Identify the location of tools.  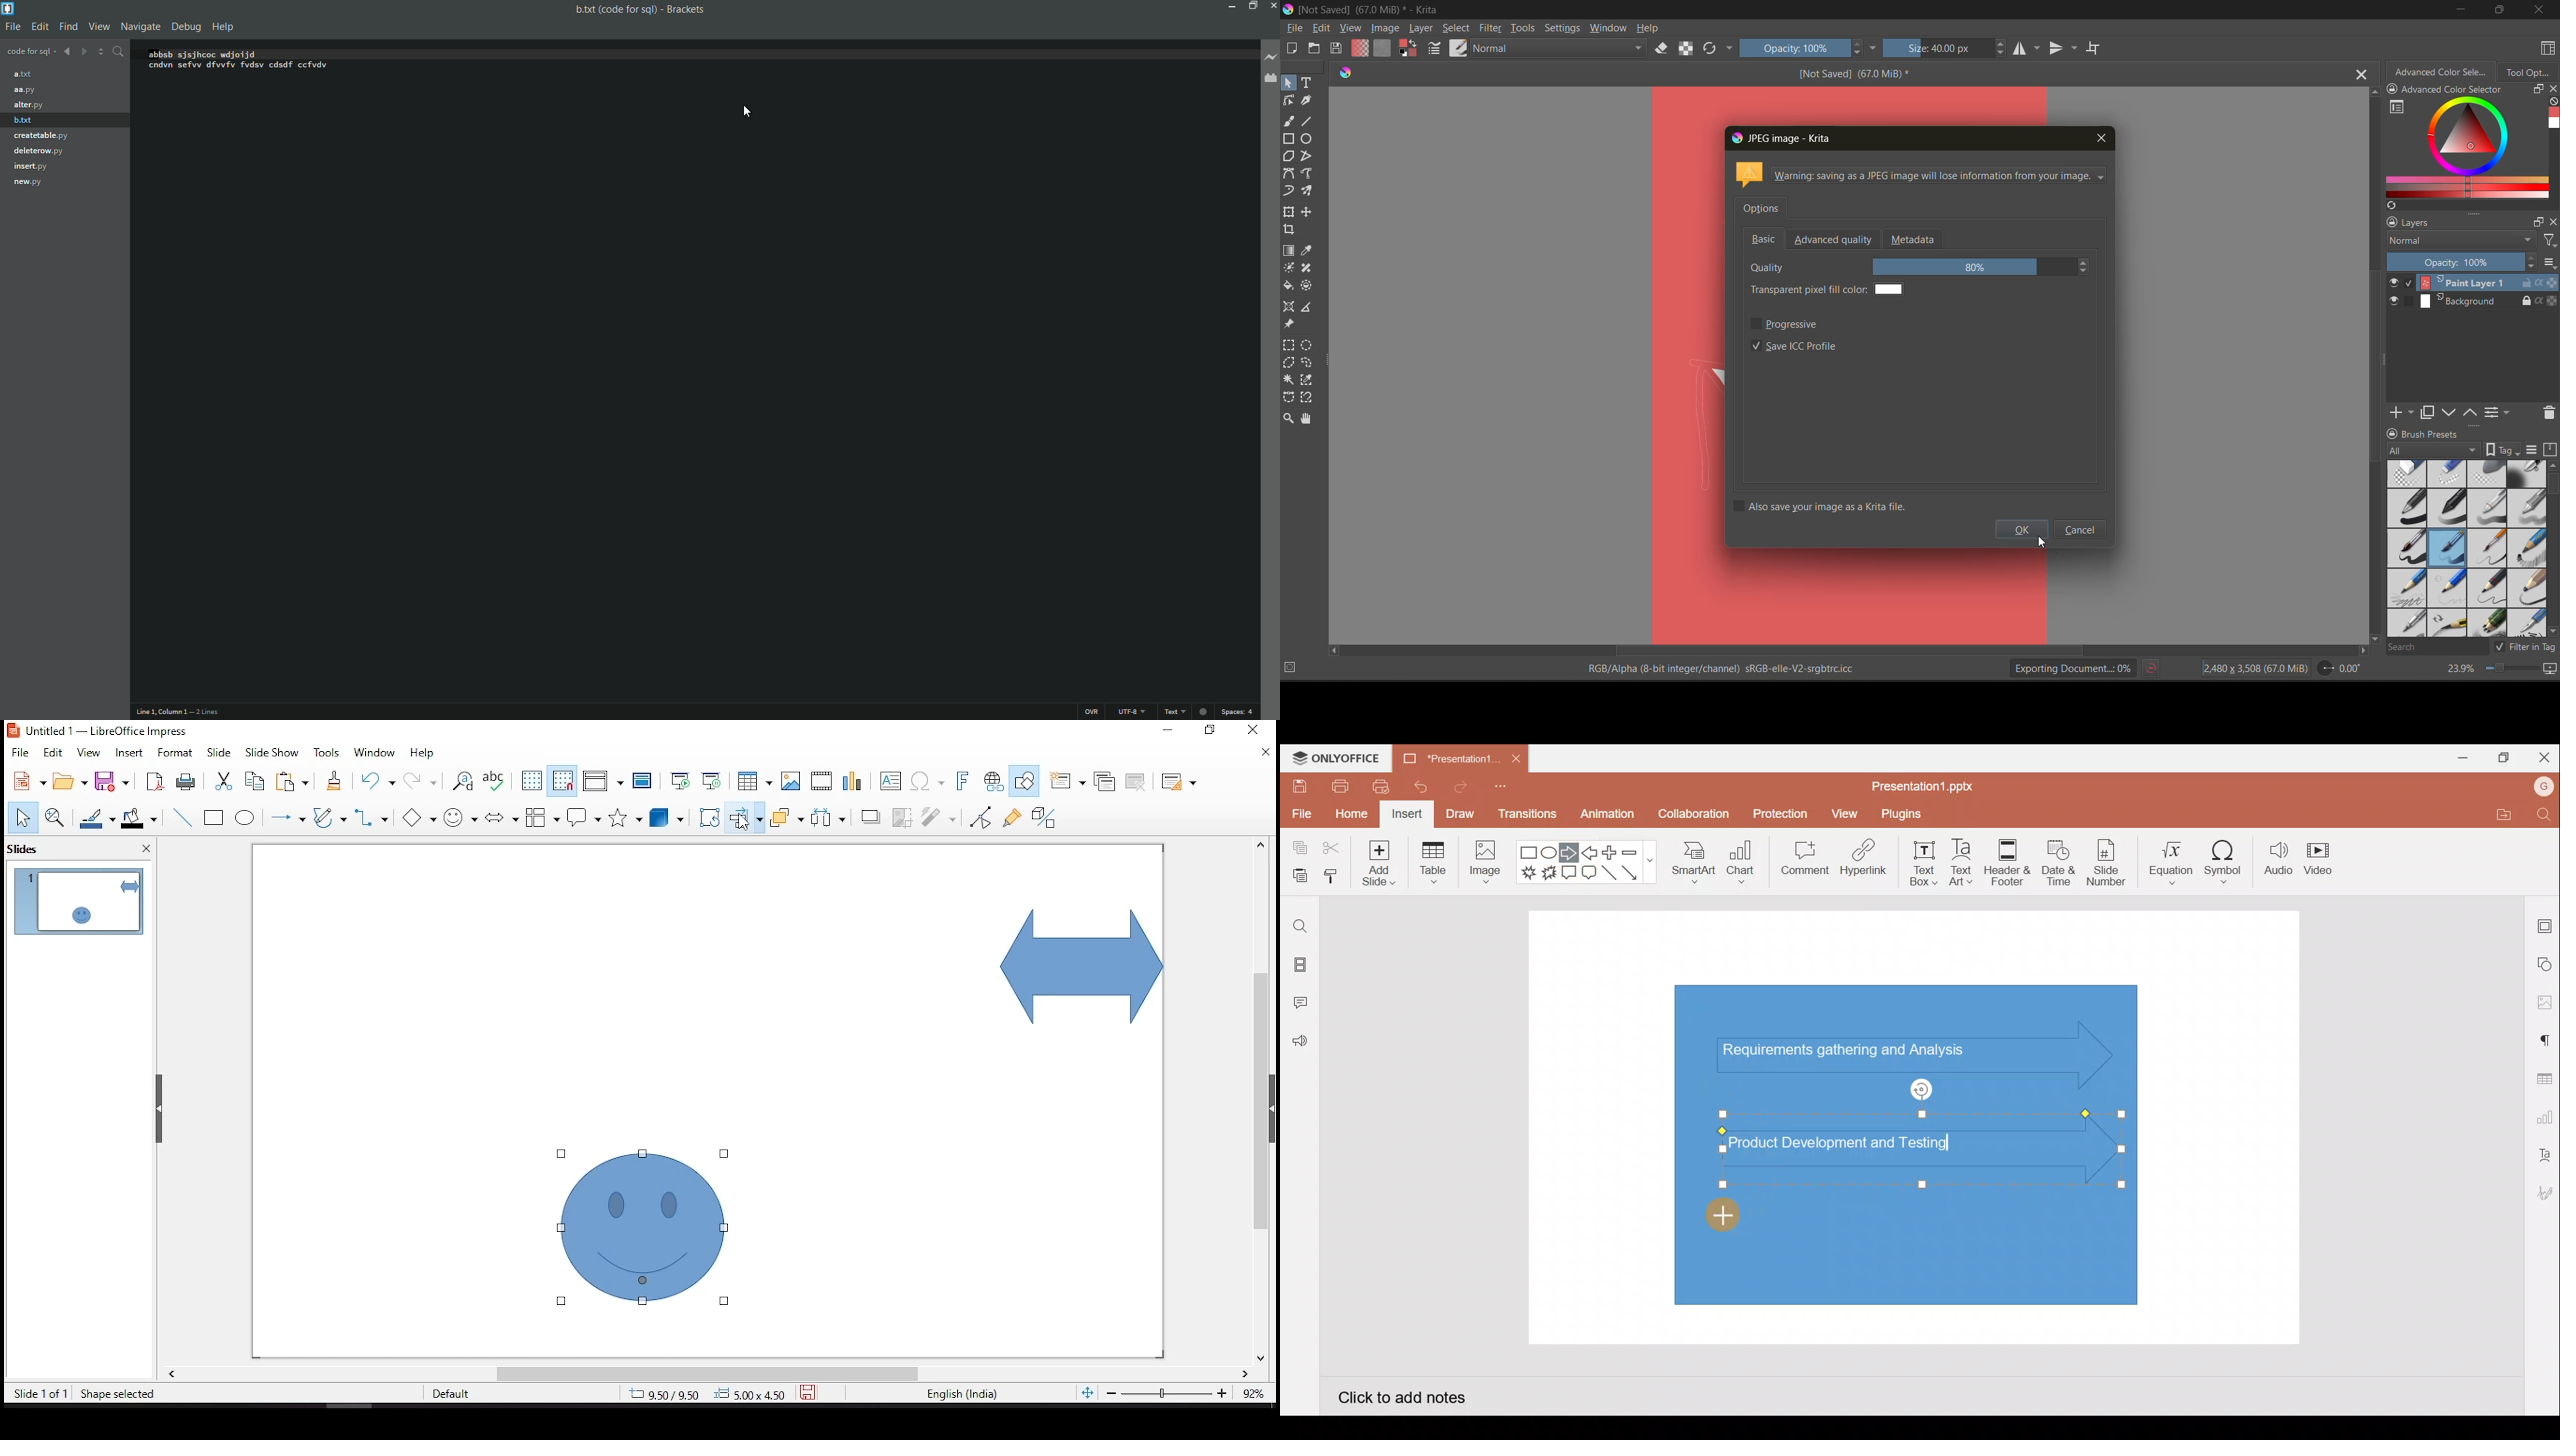
(1310, 287).